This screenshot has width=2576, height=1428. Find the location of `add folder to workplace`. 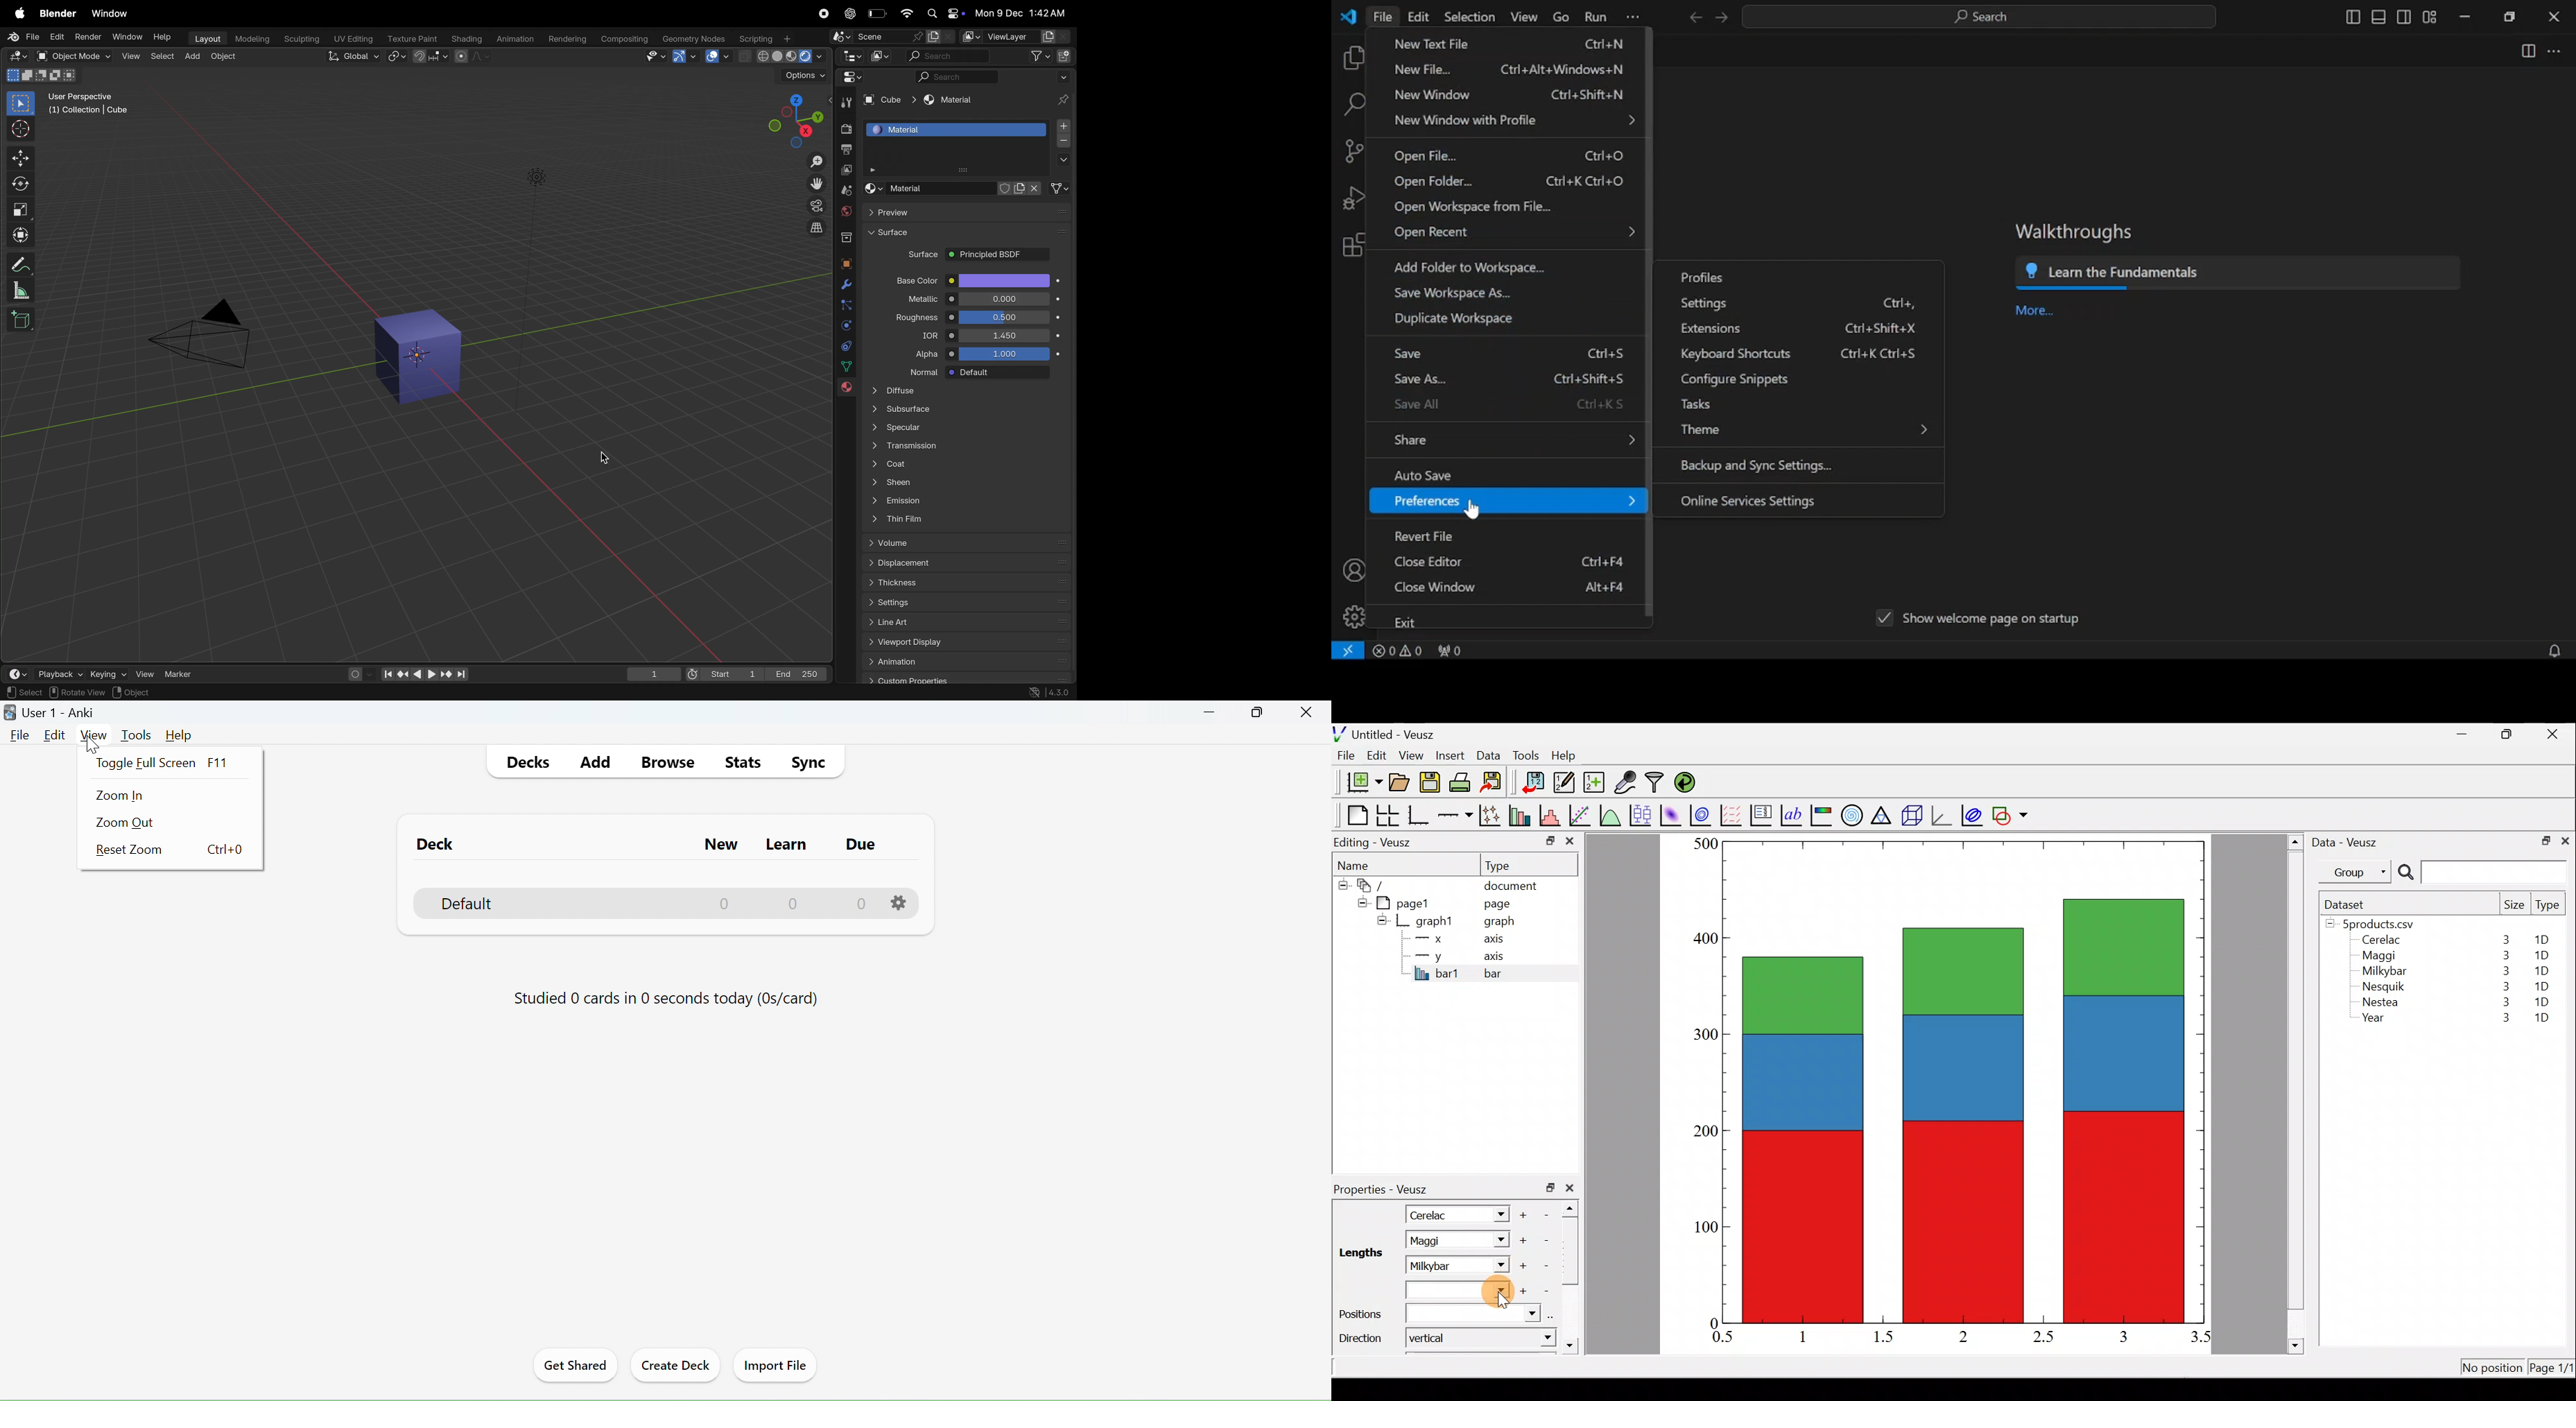

add folder to workplace is located at coordinates (1471, 267).